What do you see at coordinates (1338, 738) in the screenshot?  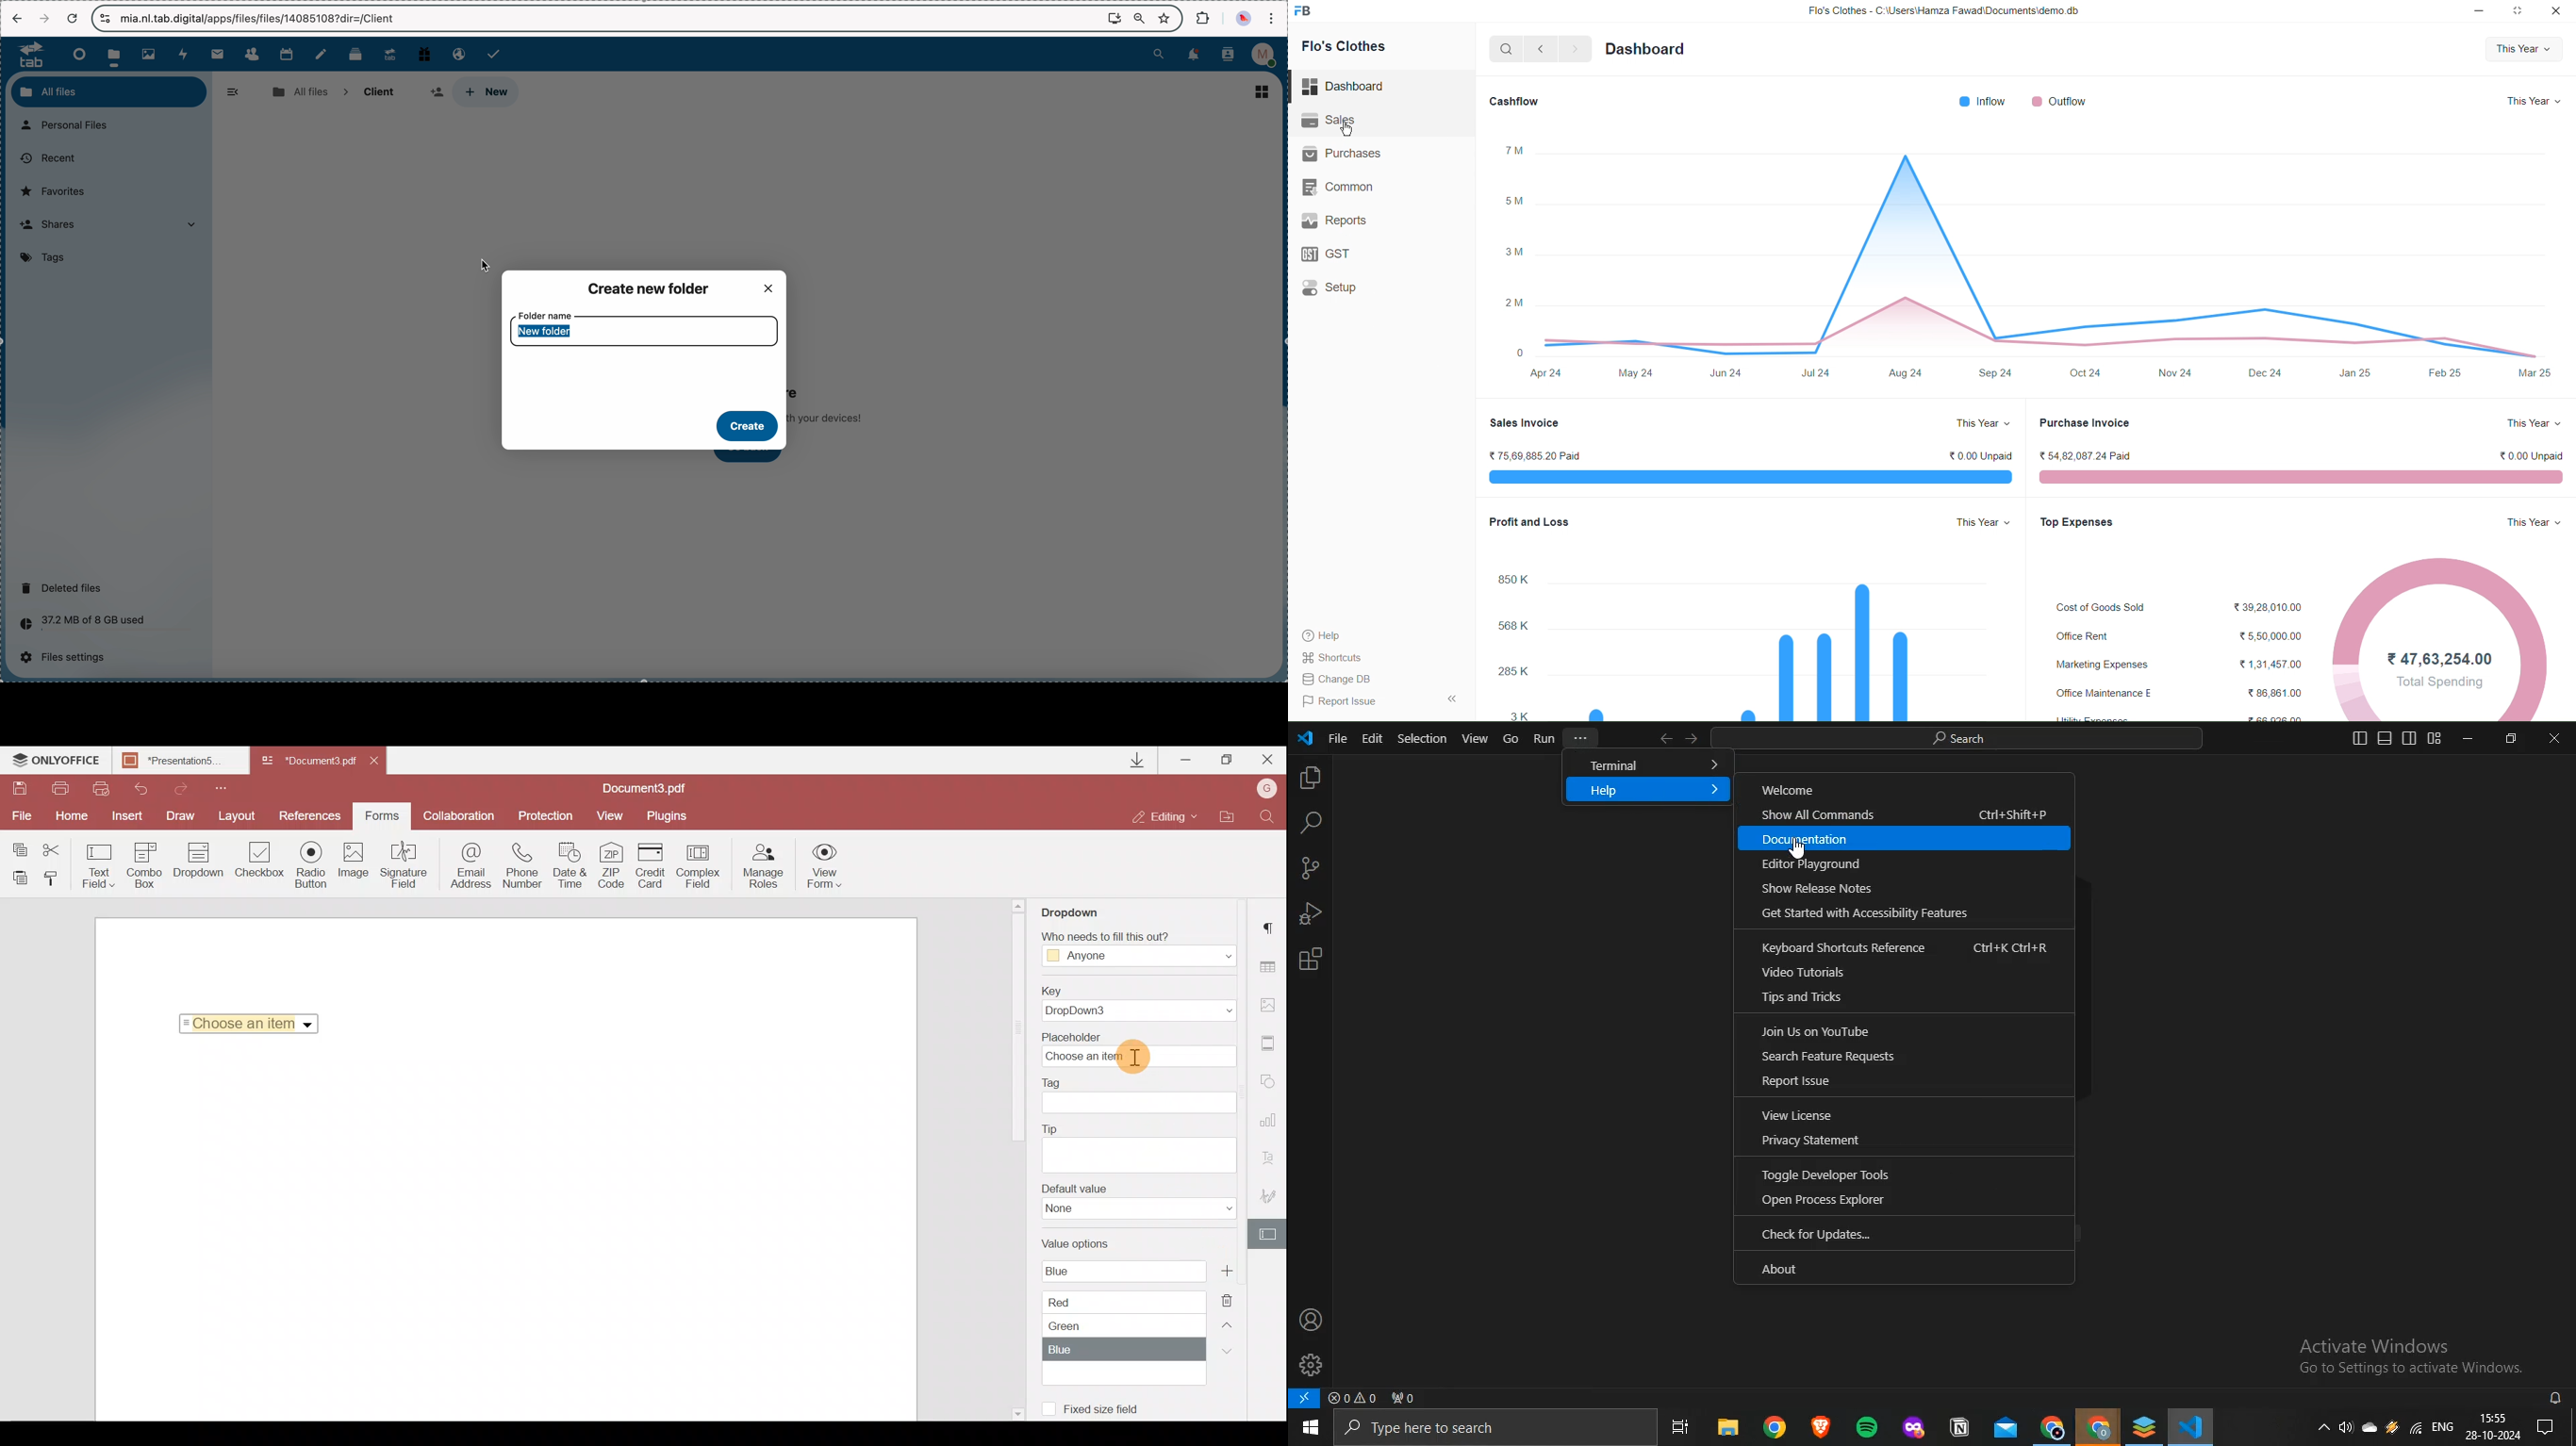 I see `file` at bounding box center [1338, 738].